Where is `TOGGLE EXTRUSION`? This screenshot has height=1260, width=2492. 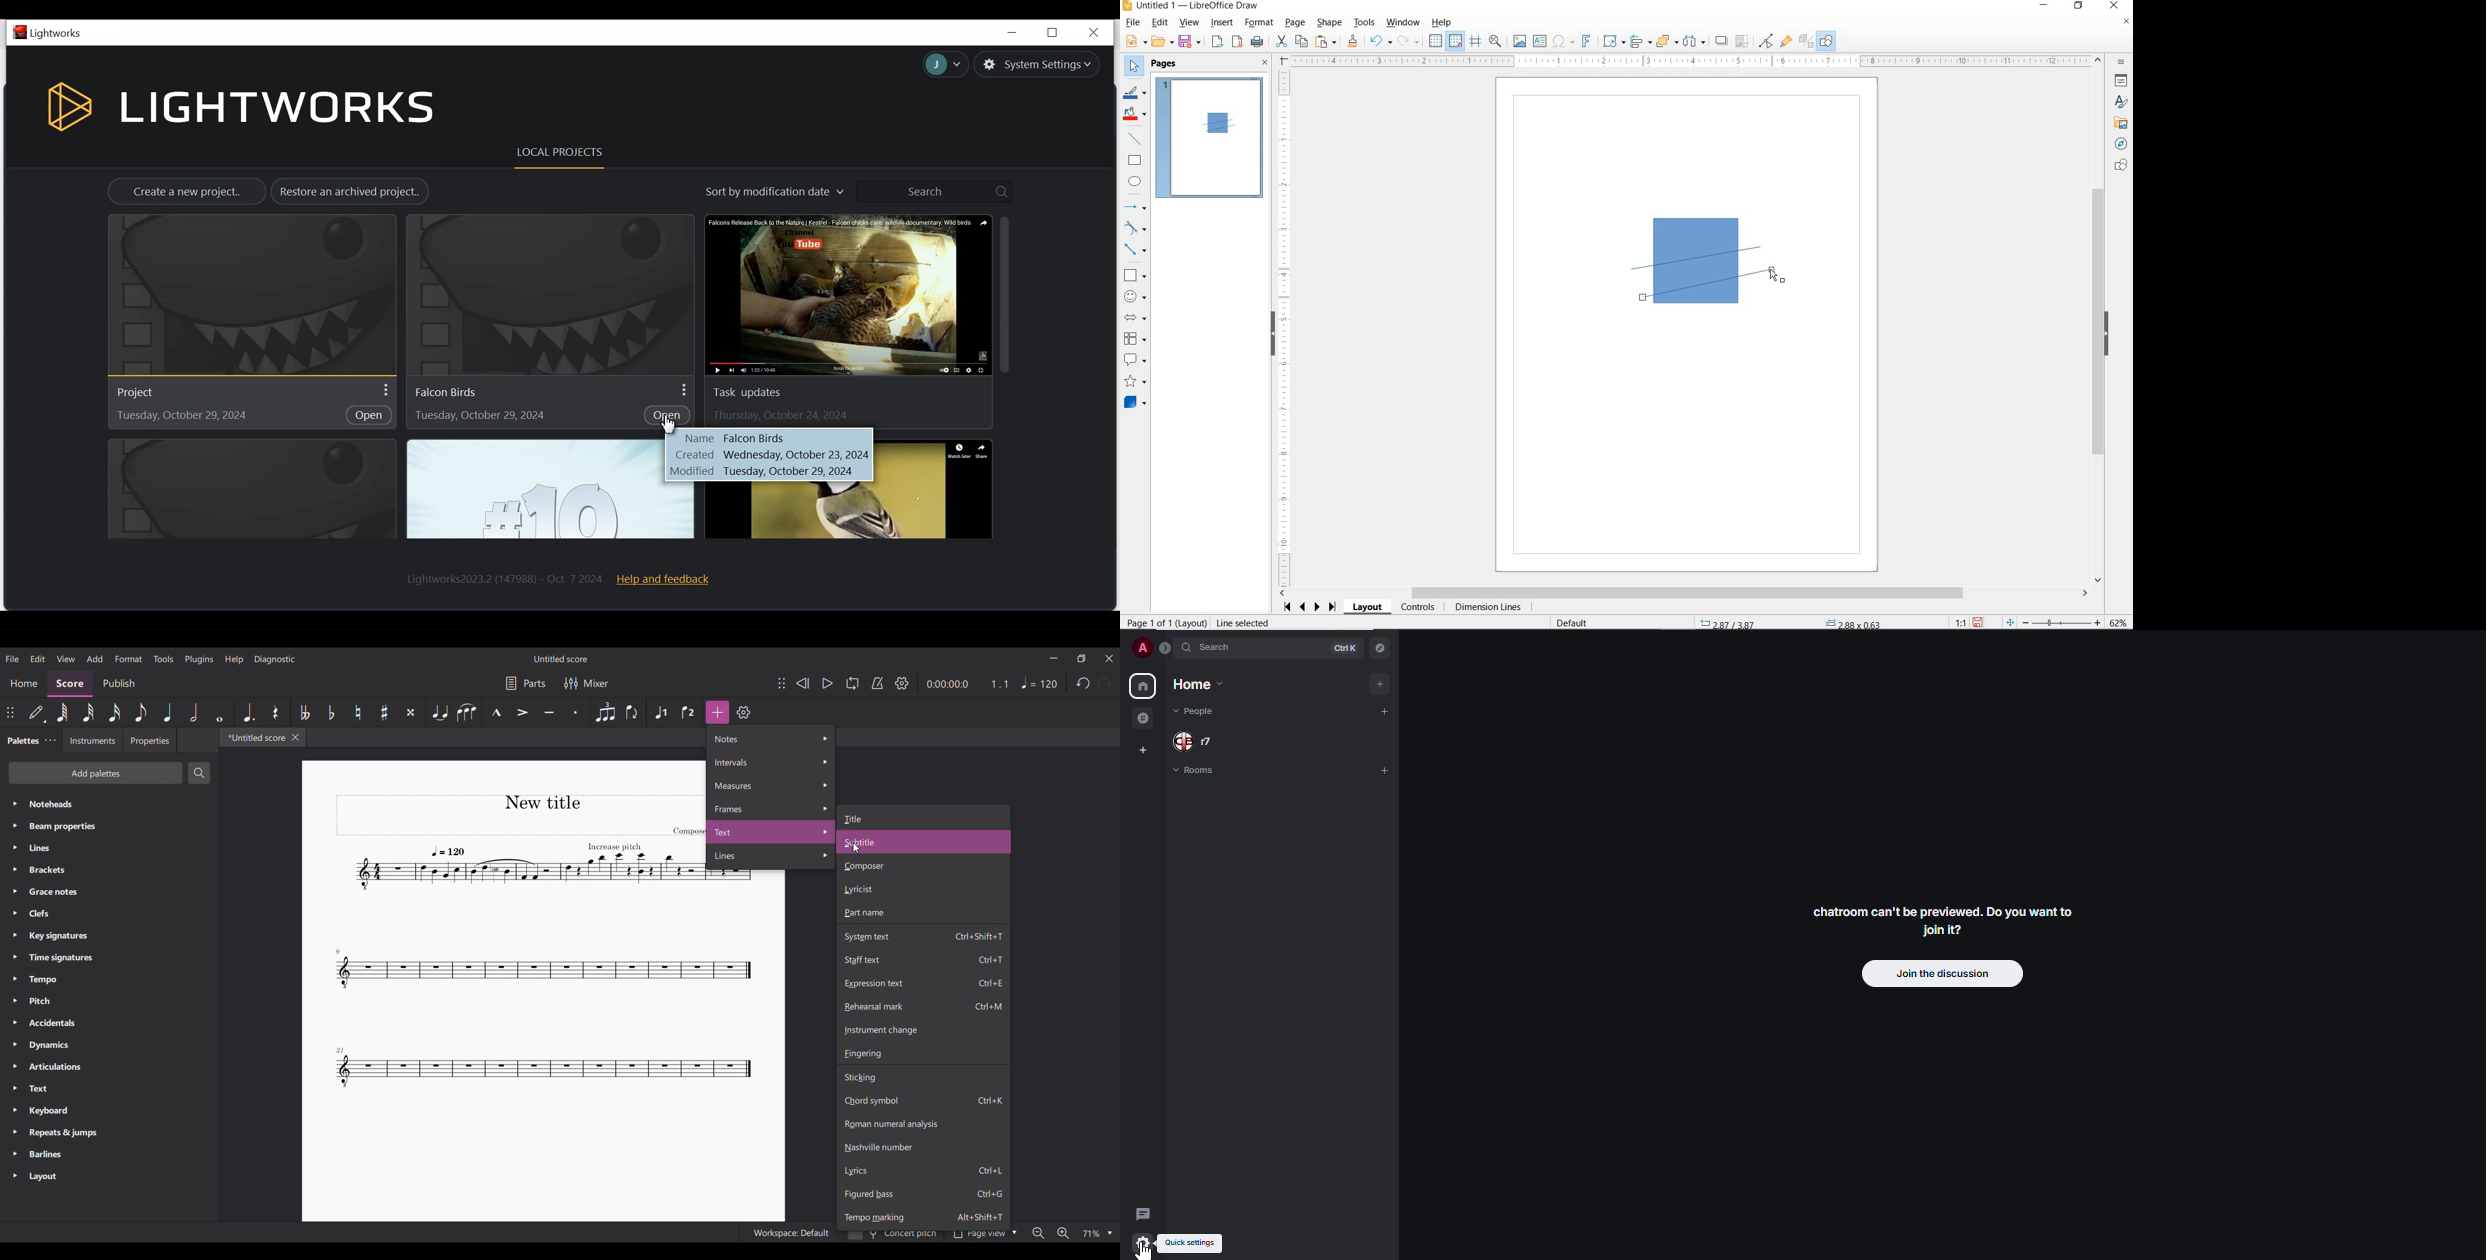
TOGGLE EXTRUSION is located at coordinates (1806, 40).